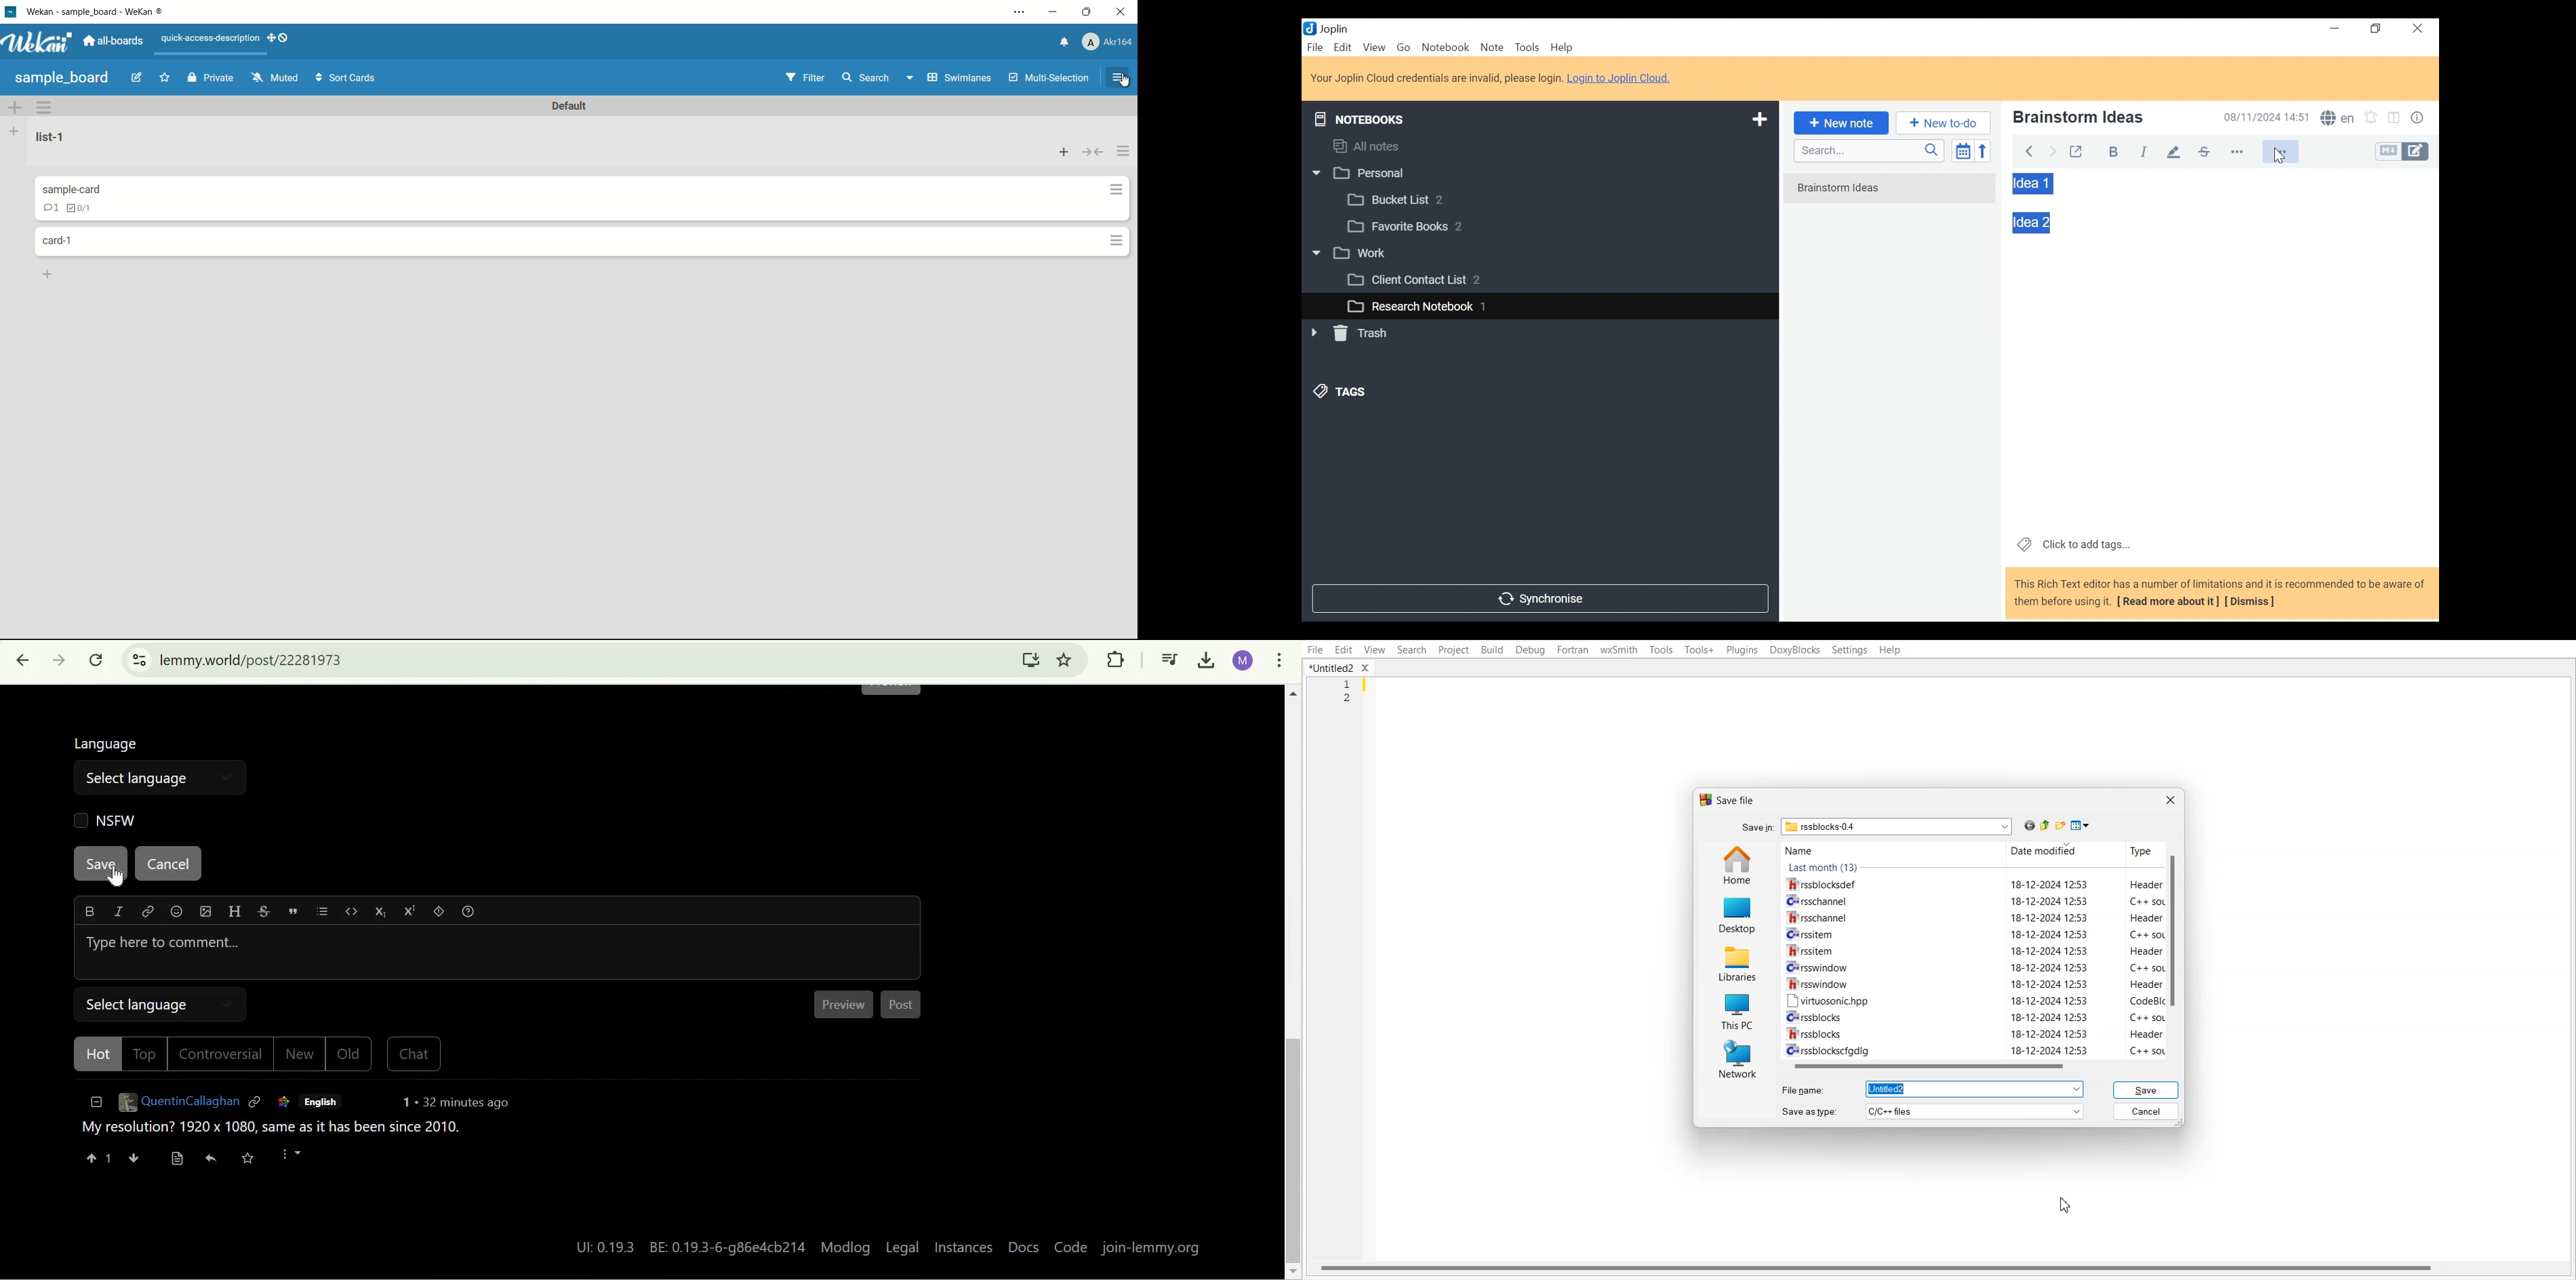  I want to click on more options, so click(2245, 152).